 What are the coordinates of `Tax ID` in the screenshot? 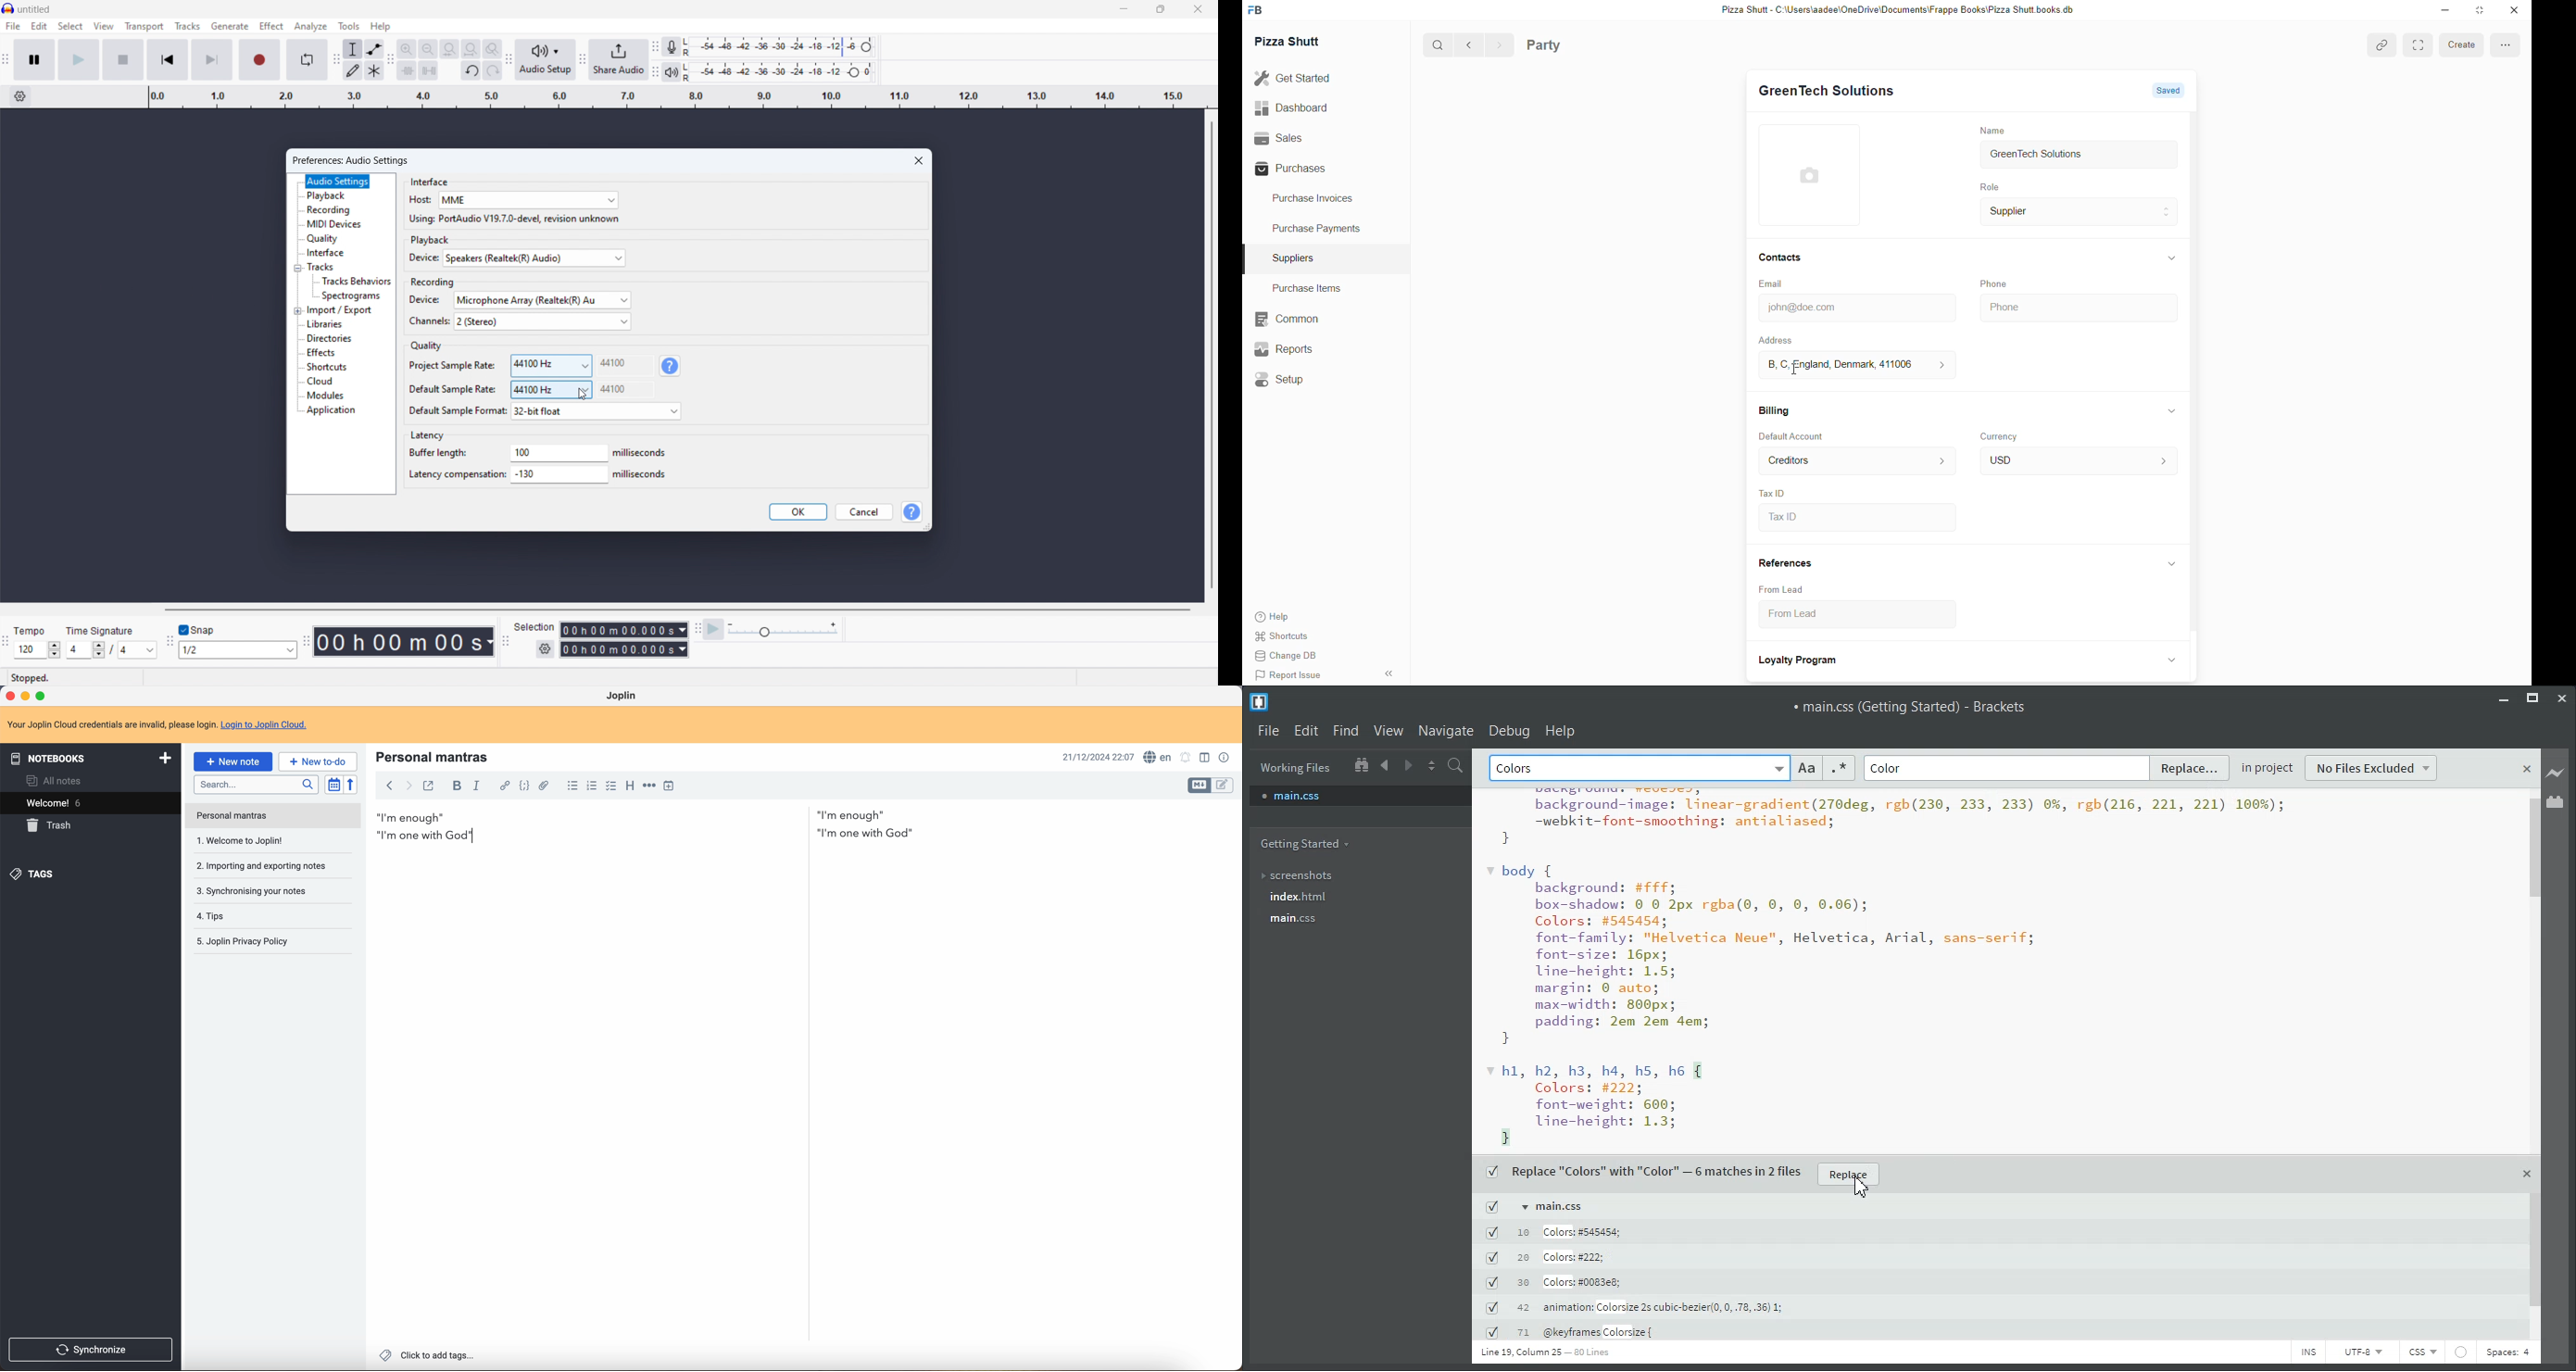 It's located at (1773, 491).